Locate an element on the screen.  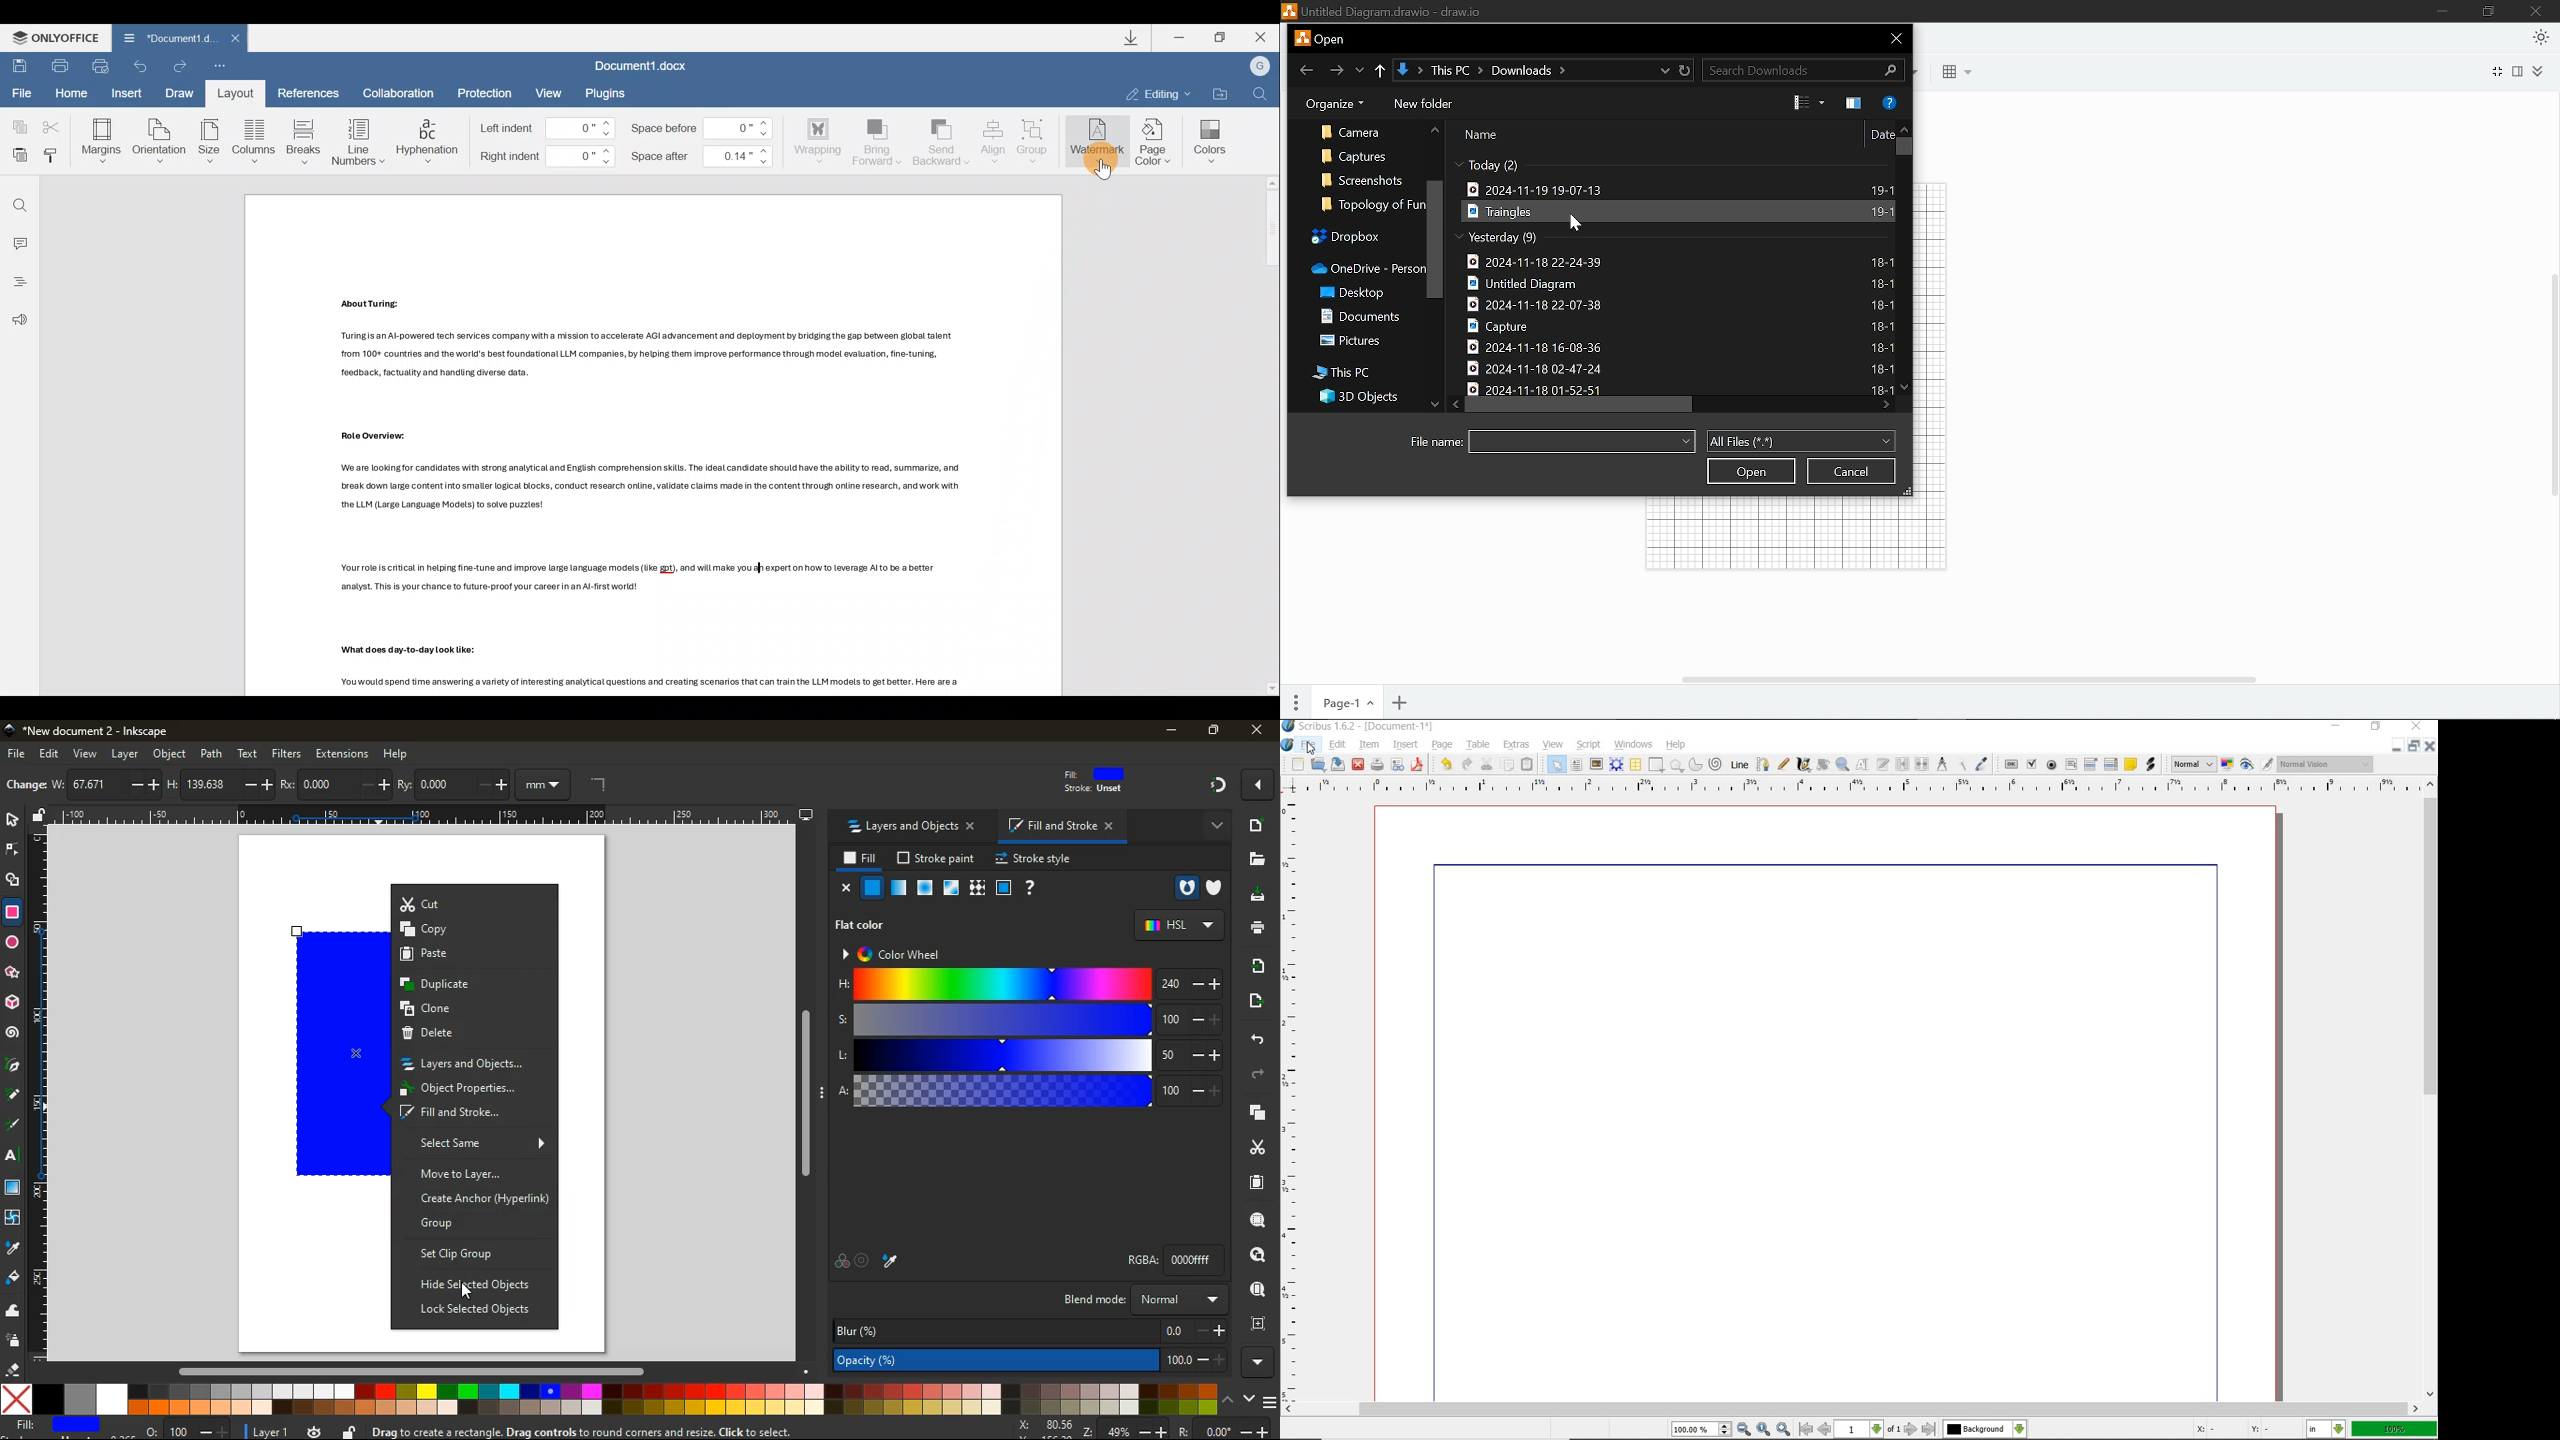
Undo is located at coordinates (143, 66).